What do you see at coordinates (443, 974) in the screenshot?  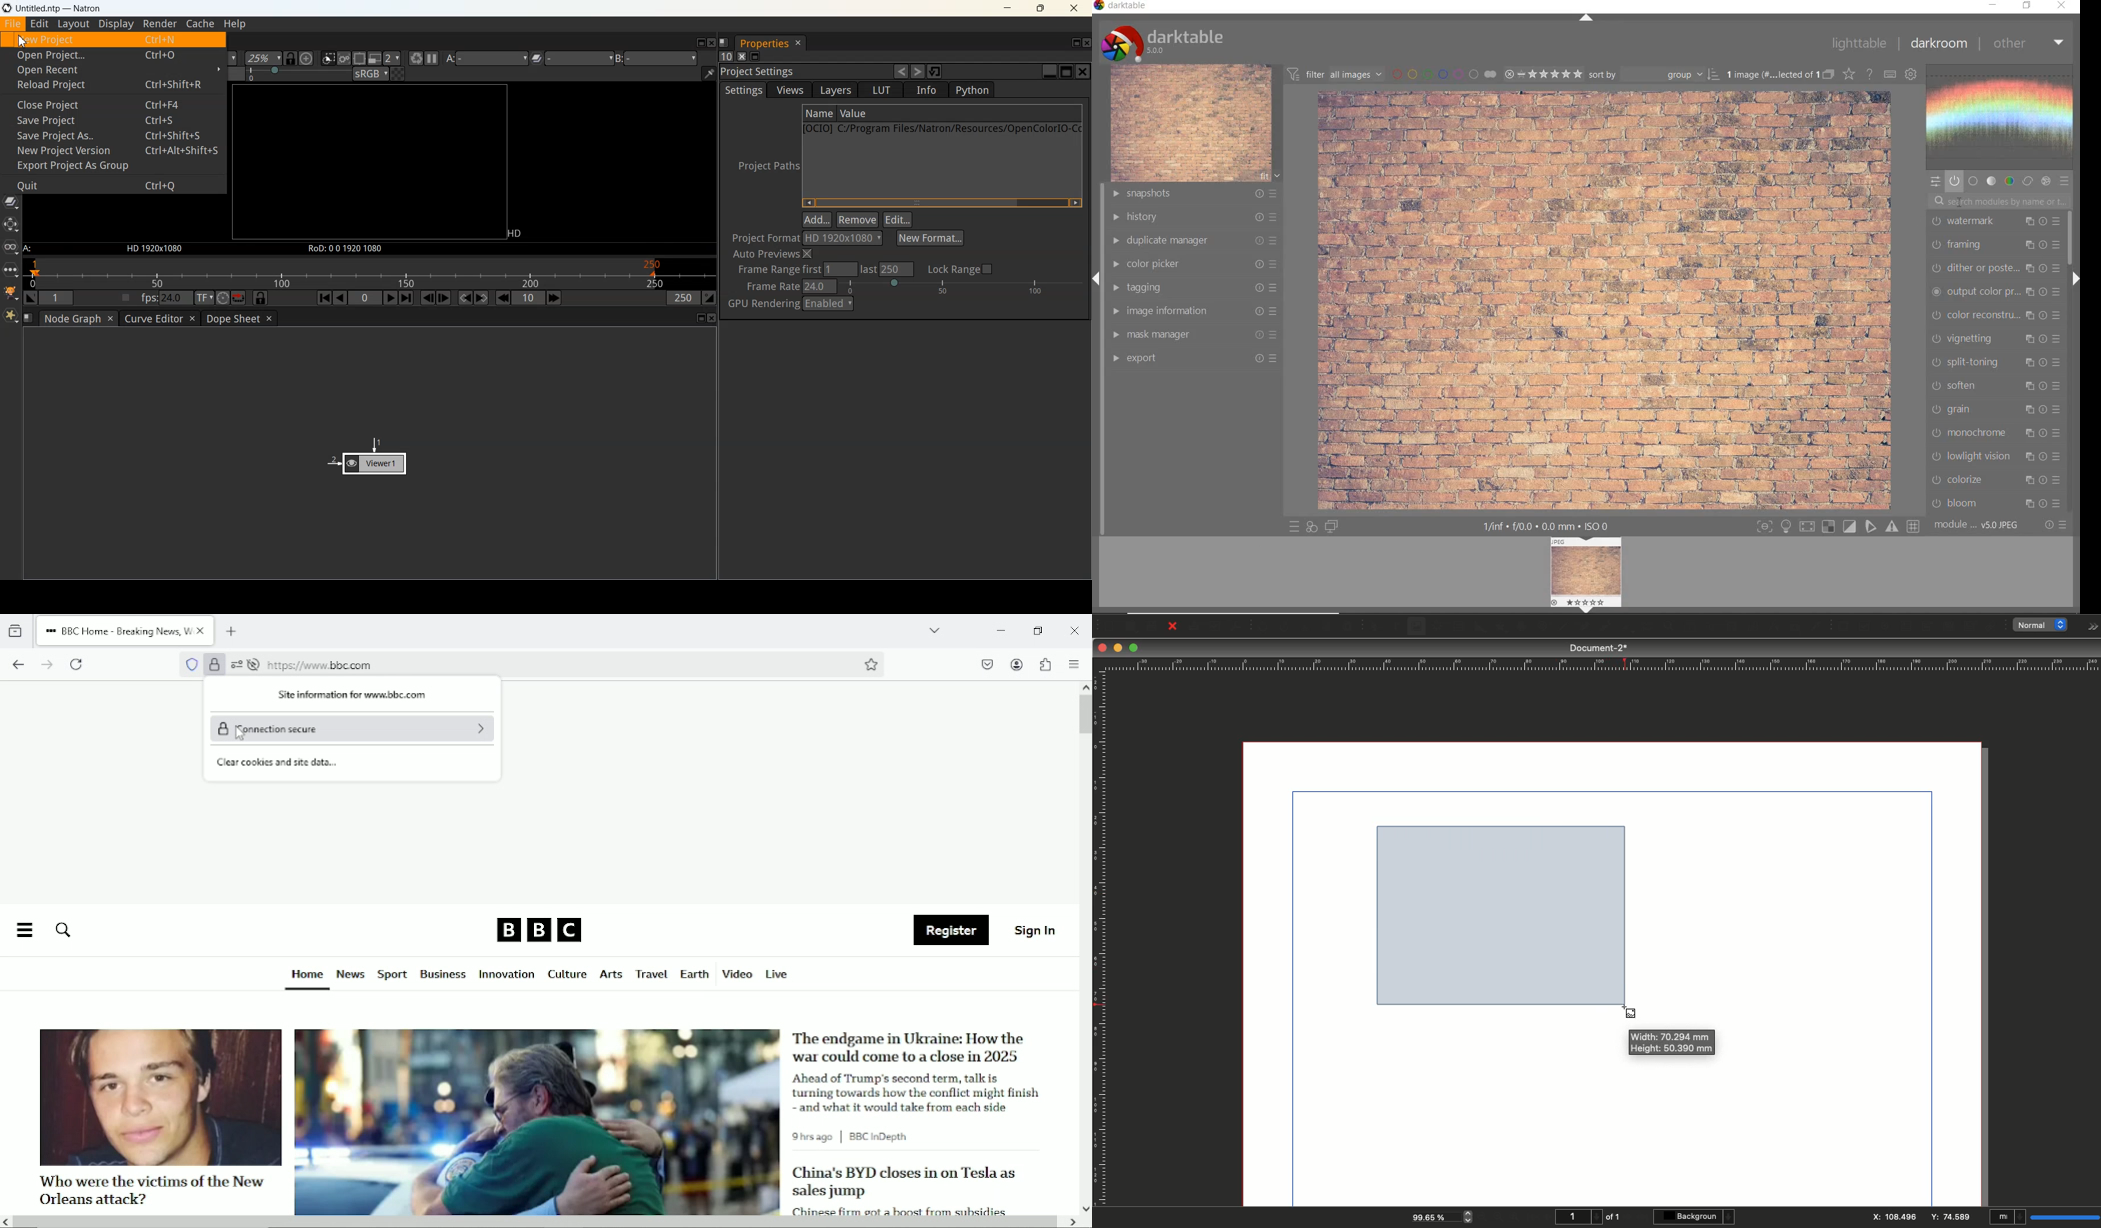 I see `Business` at bounding box center [443, 974].